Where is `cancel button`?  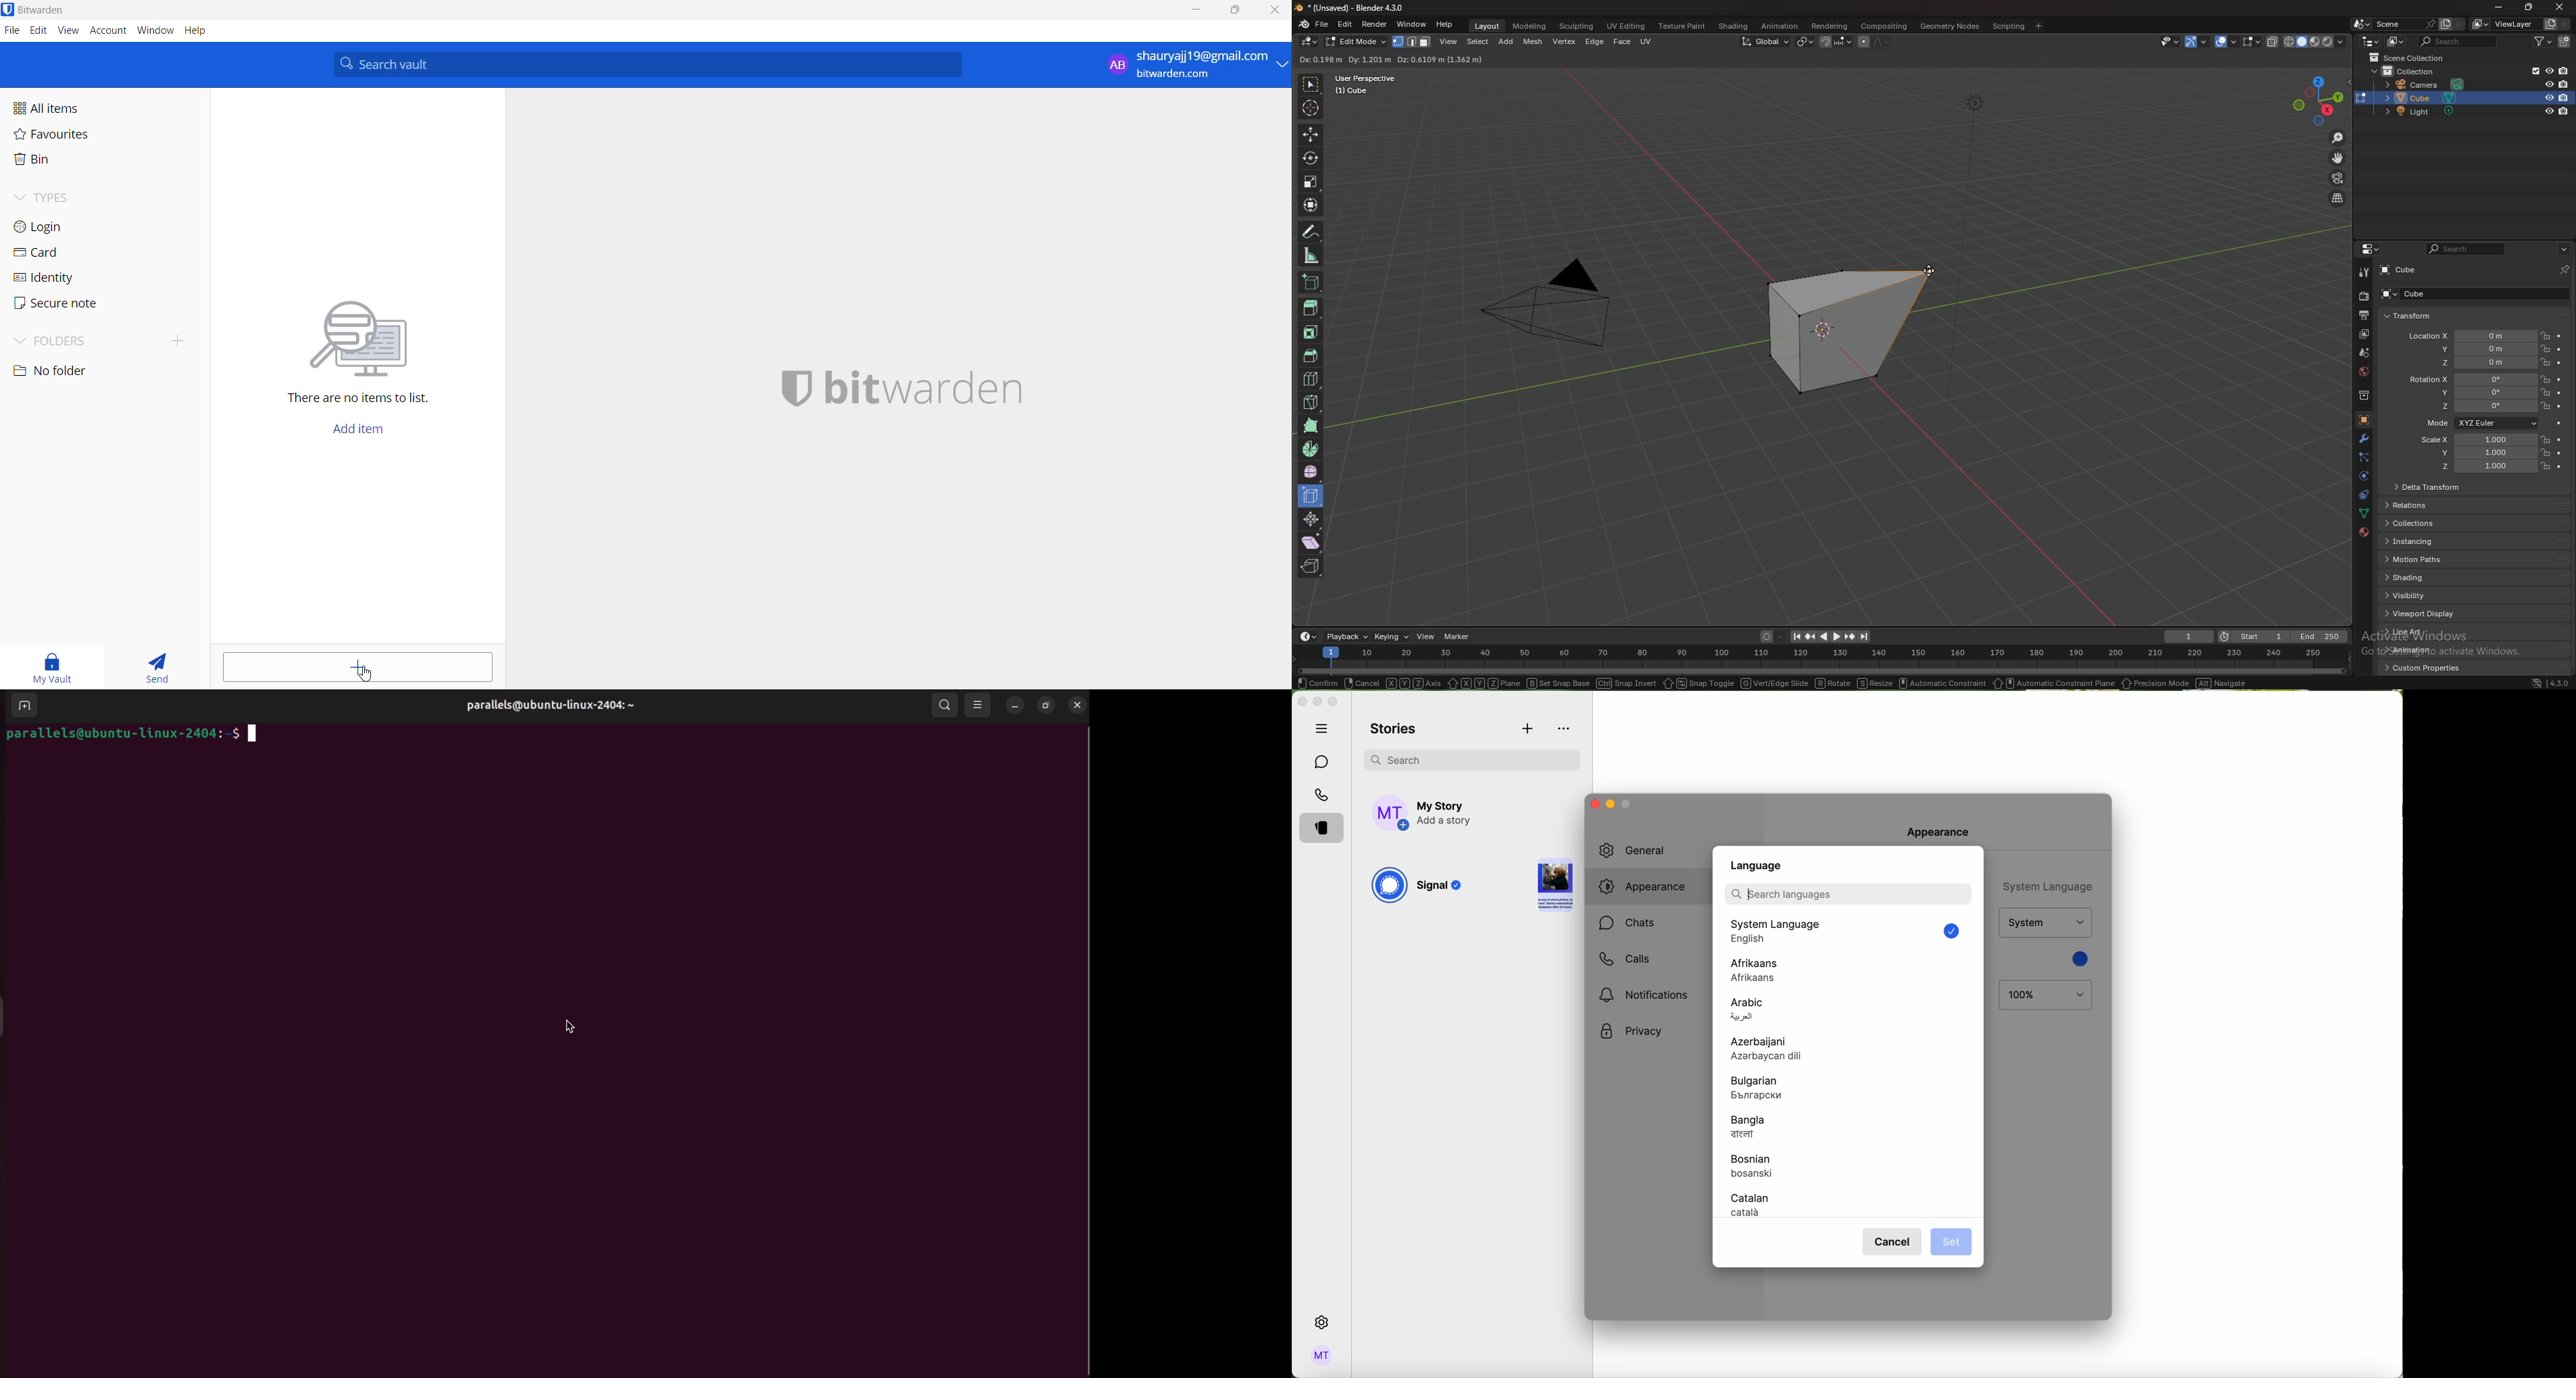
cancel button is located at coordinates (1894, 1243).